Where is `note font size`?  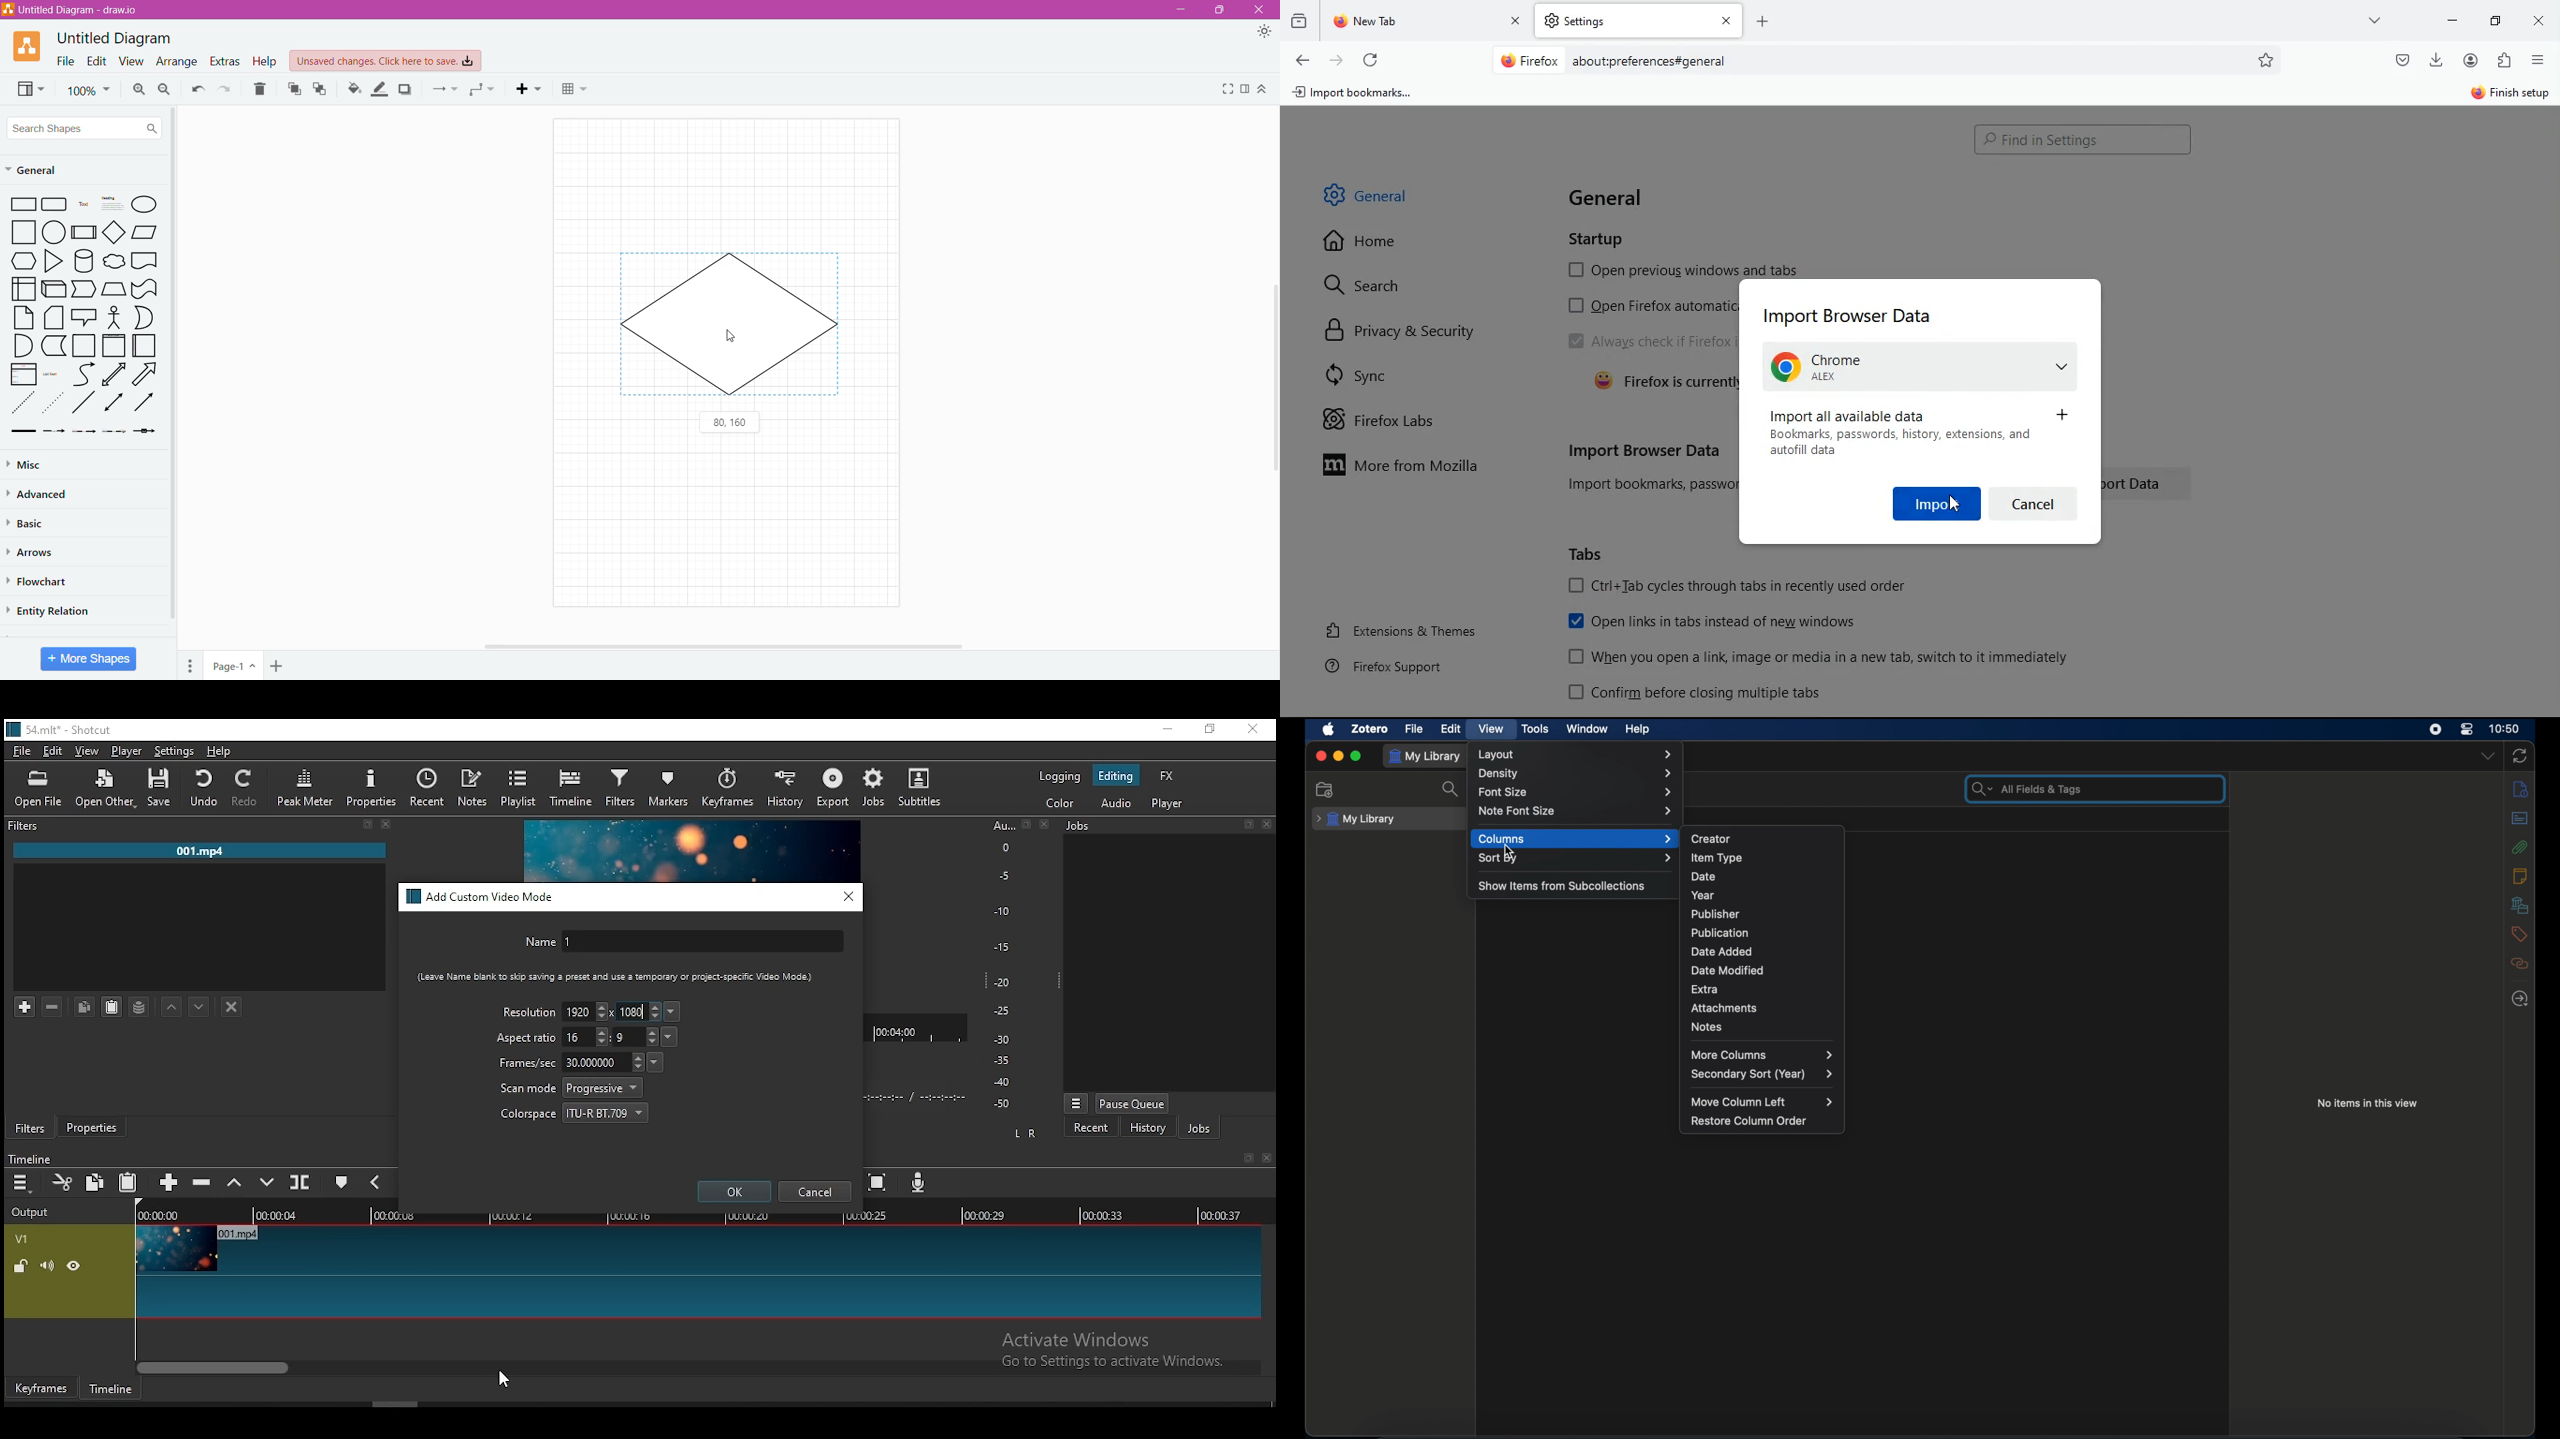 note font size is located at coordinates (1576, 812).